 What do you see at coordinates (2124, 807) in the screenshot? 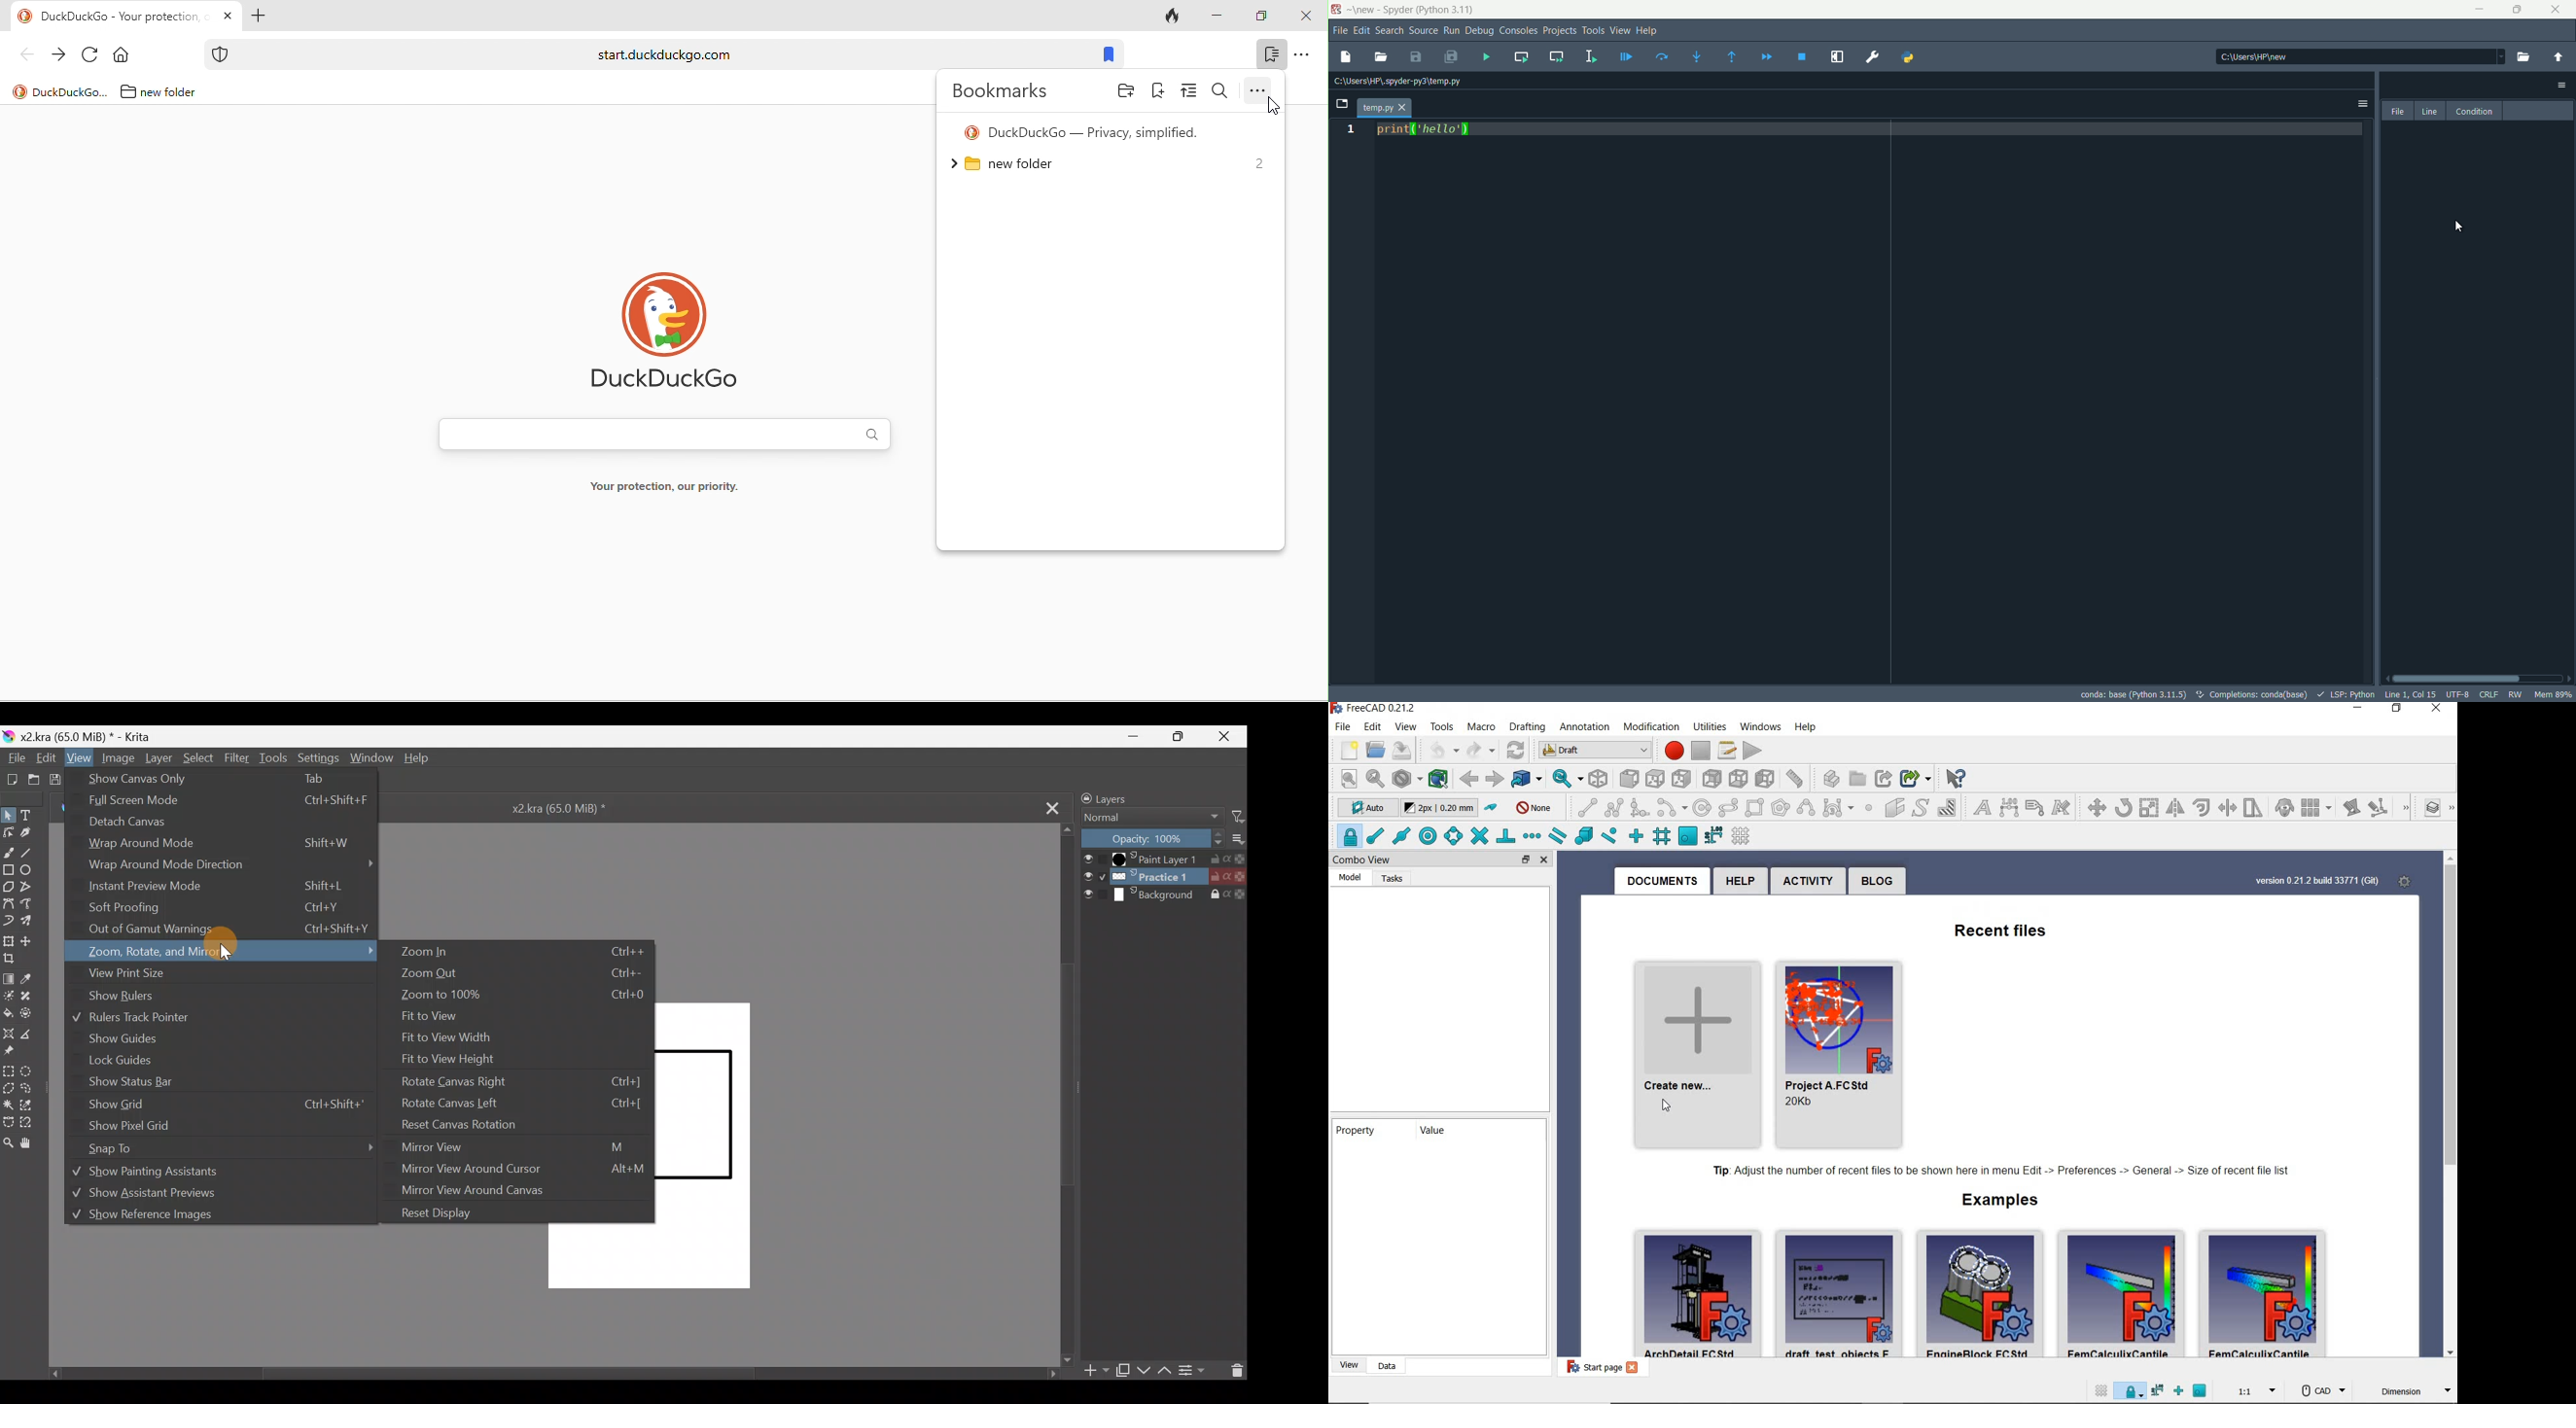
I see `rotate` at bounding box center [2124, 807].